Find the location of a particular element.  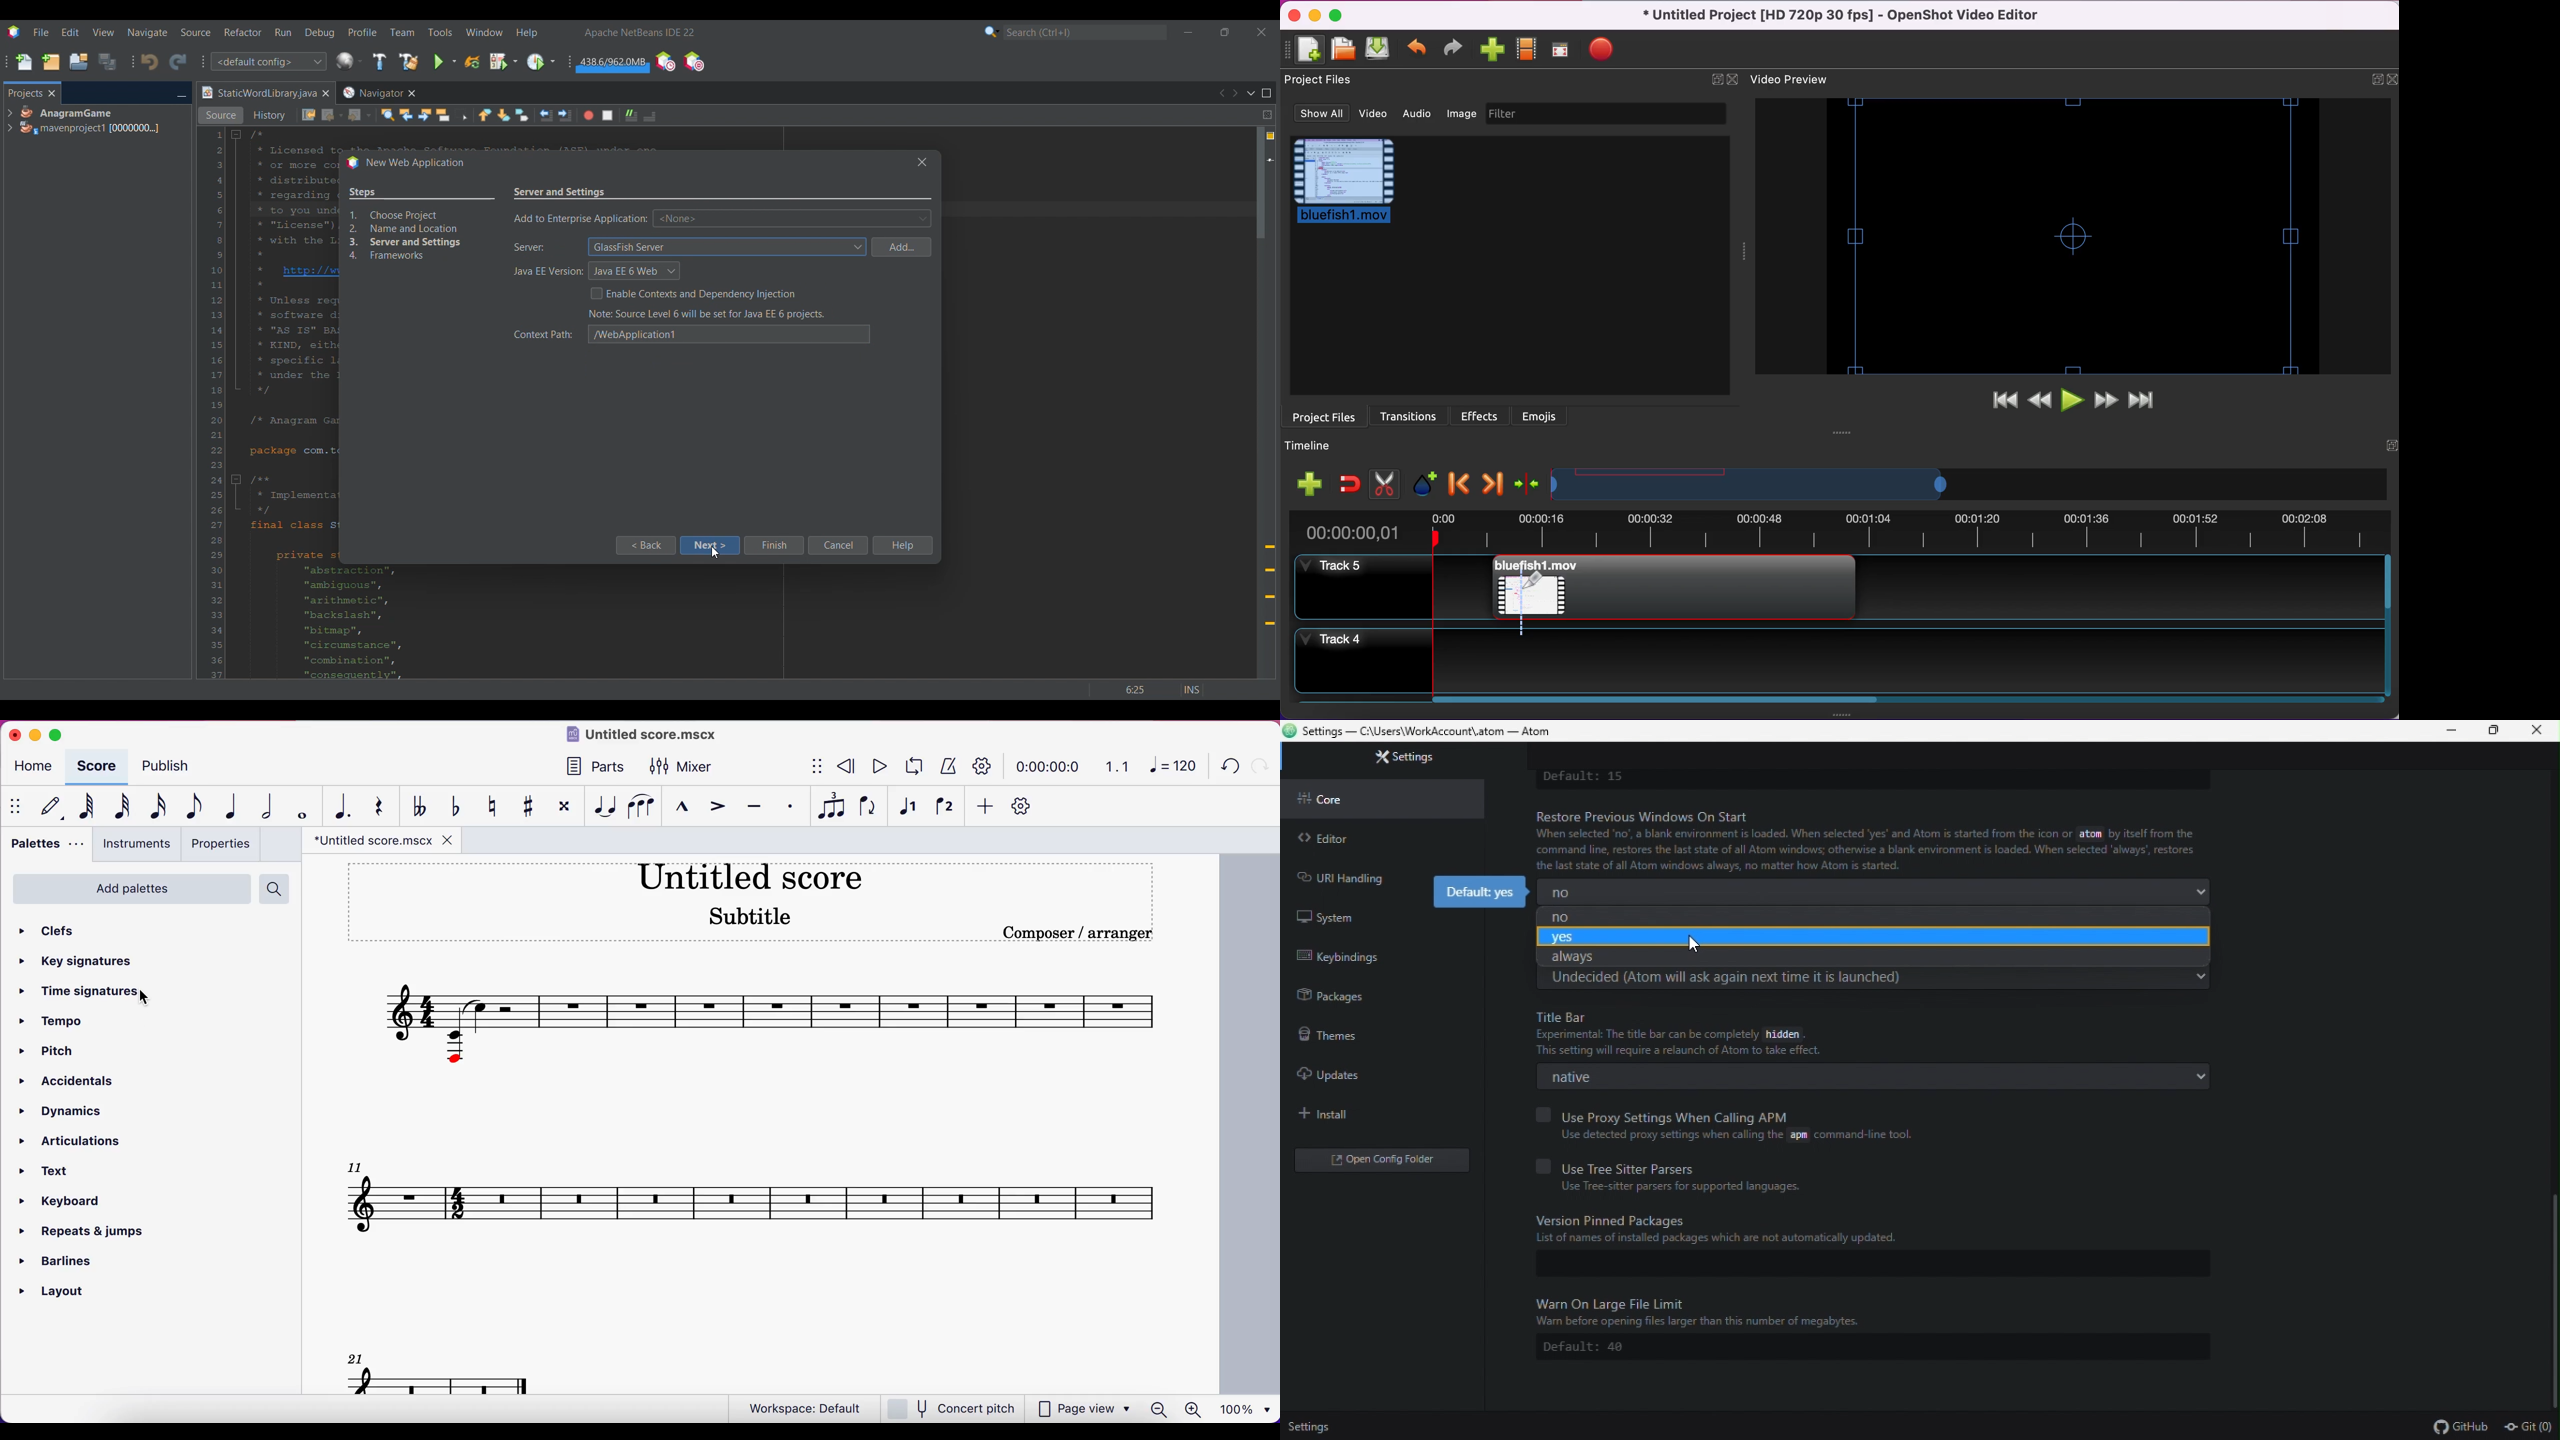

rewind is located at coordinates (2040, 401).